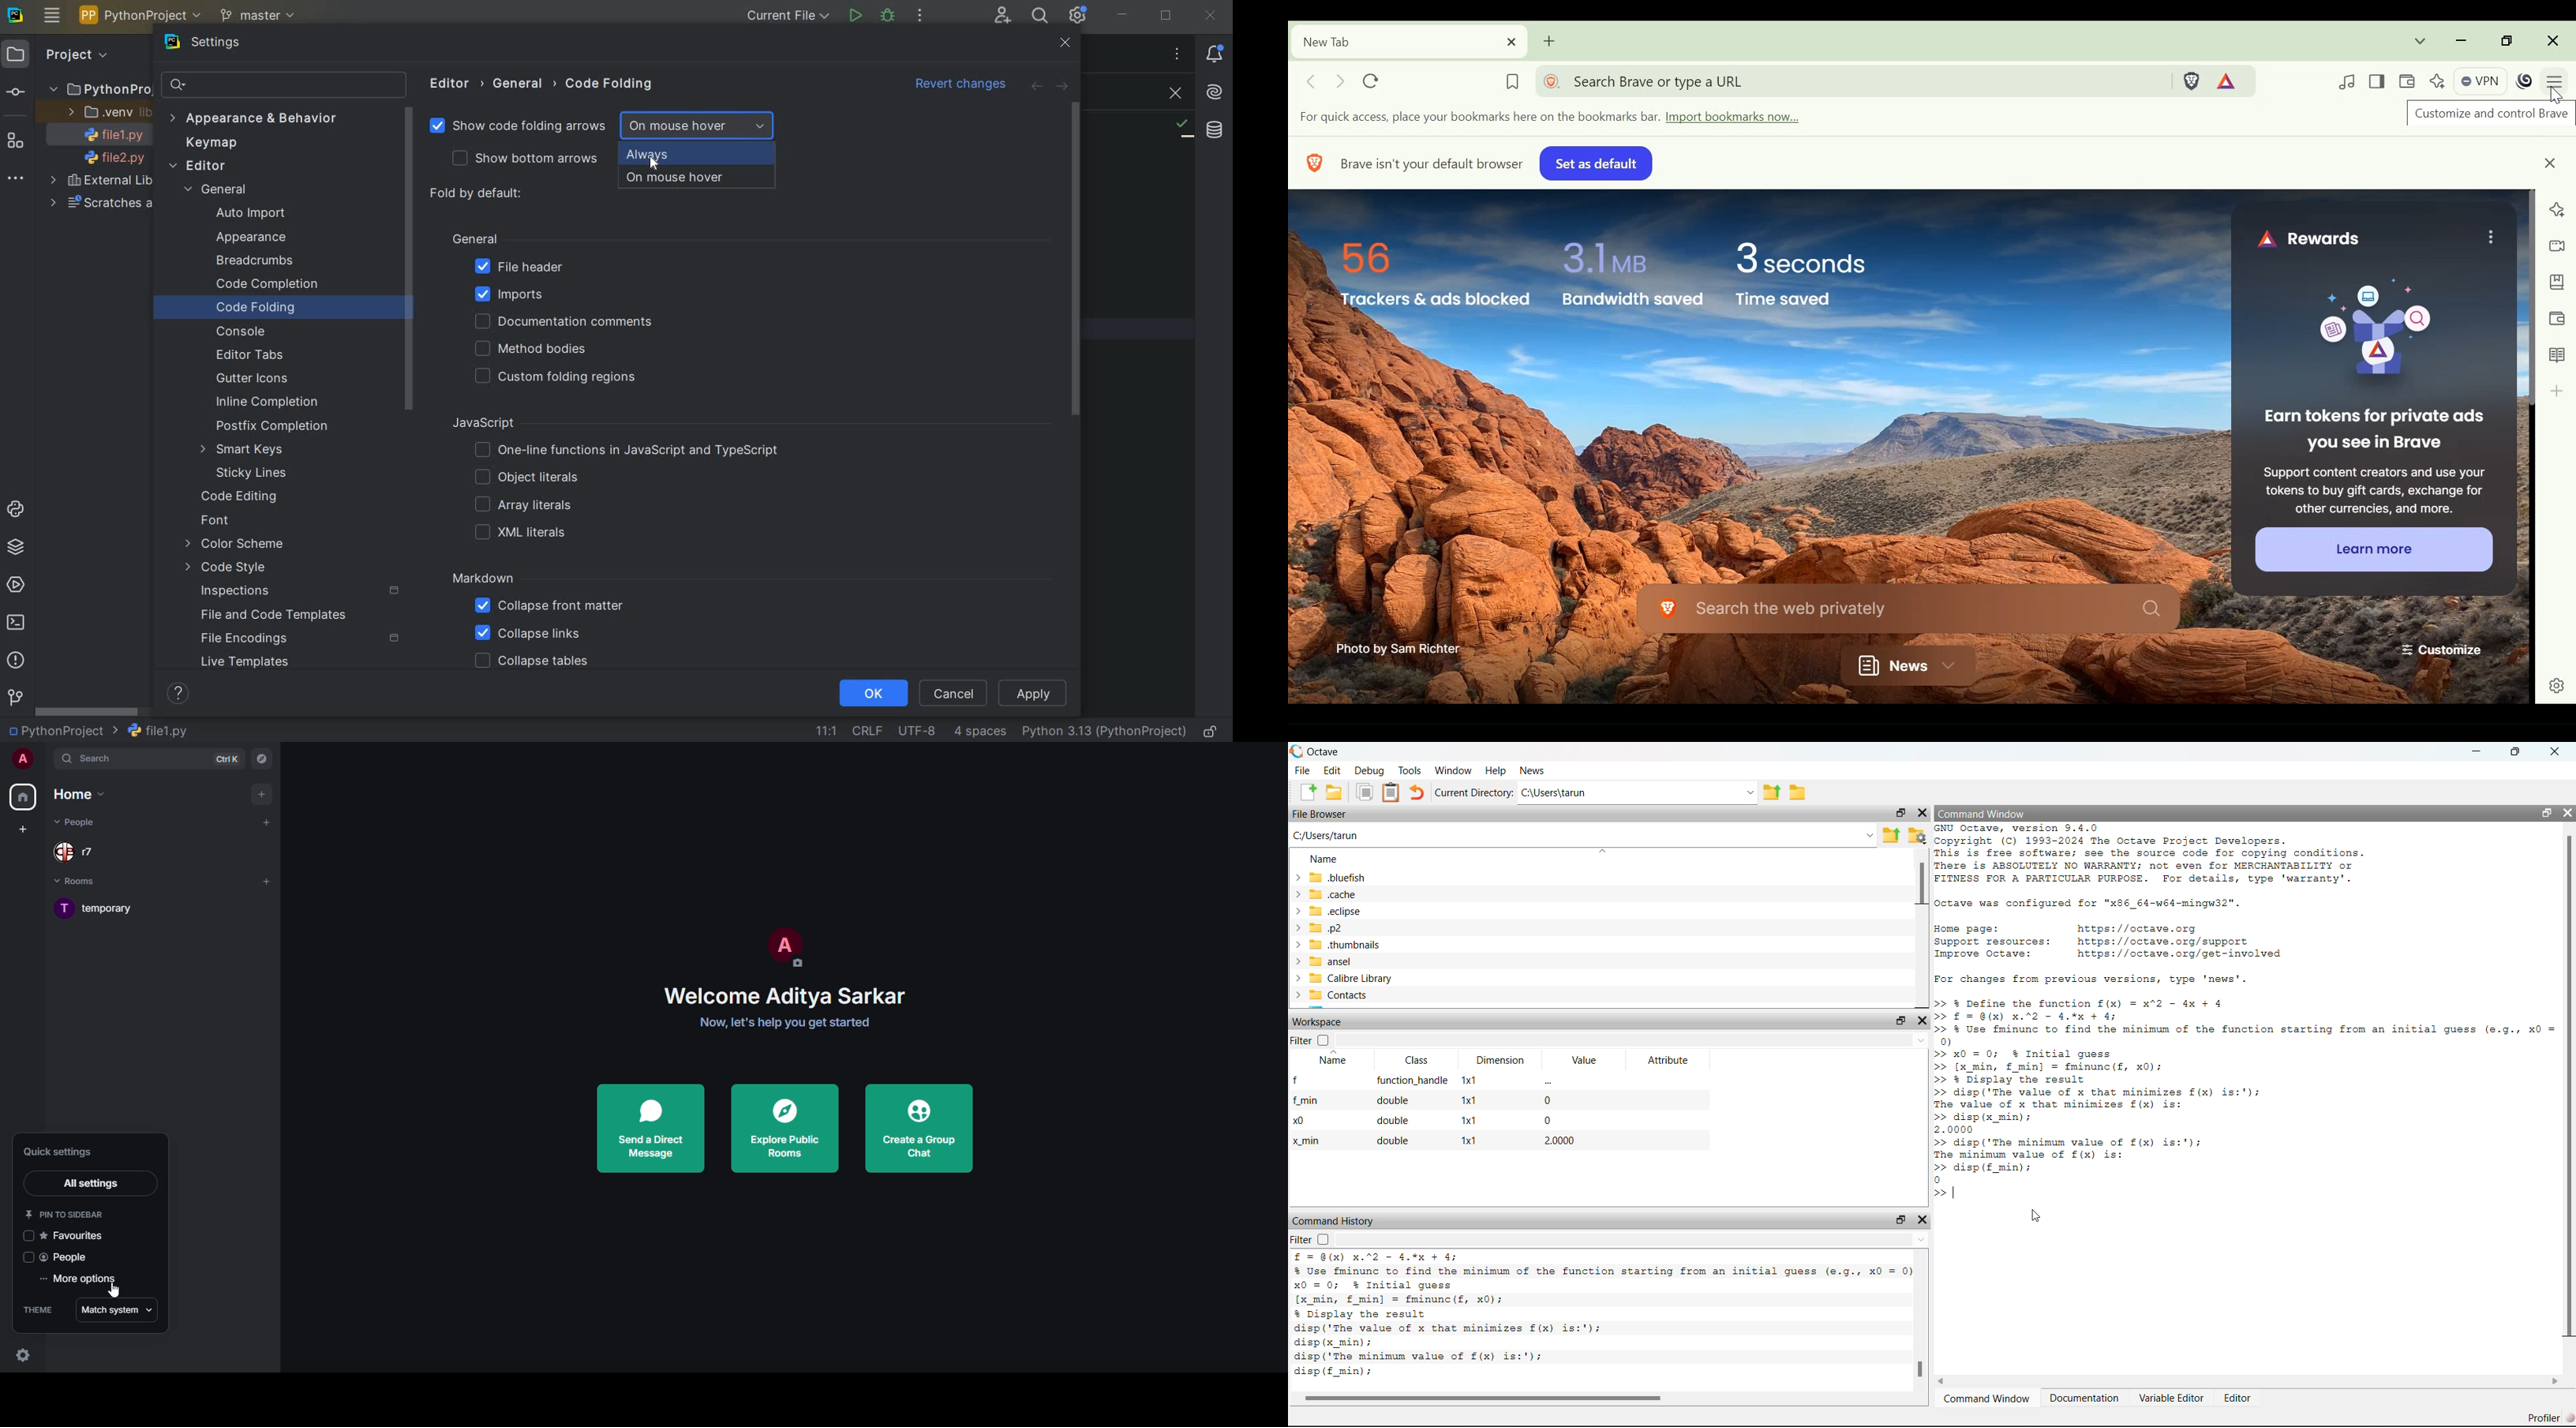 Image resolution: width=2576 pixels, height=1428 pixels. I want to click on ctrl K, so click(226, 758).